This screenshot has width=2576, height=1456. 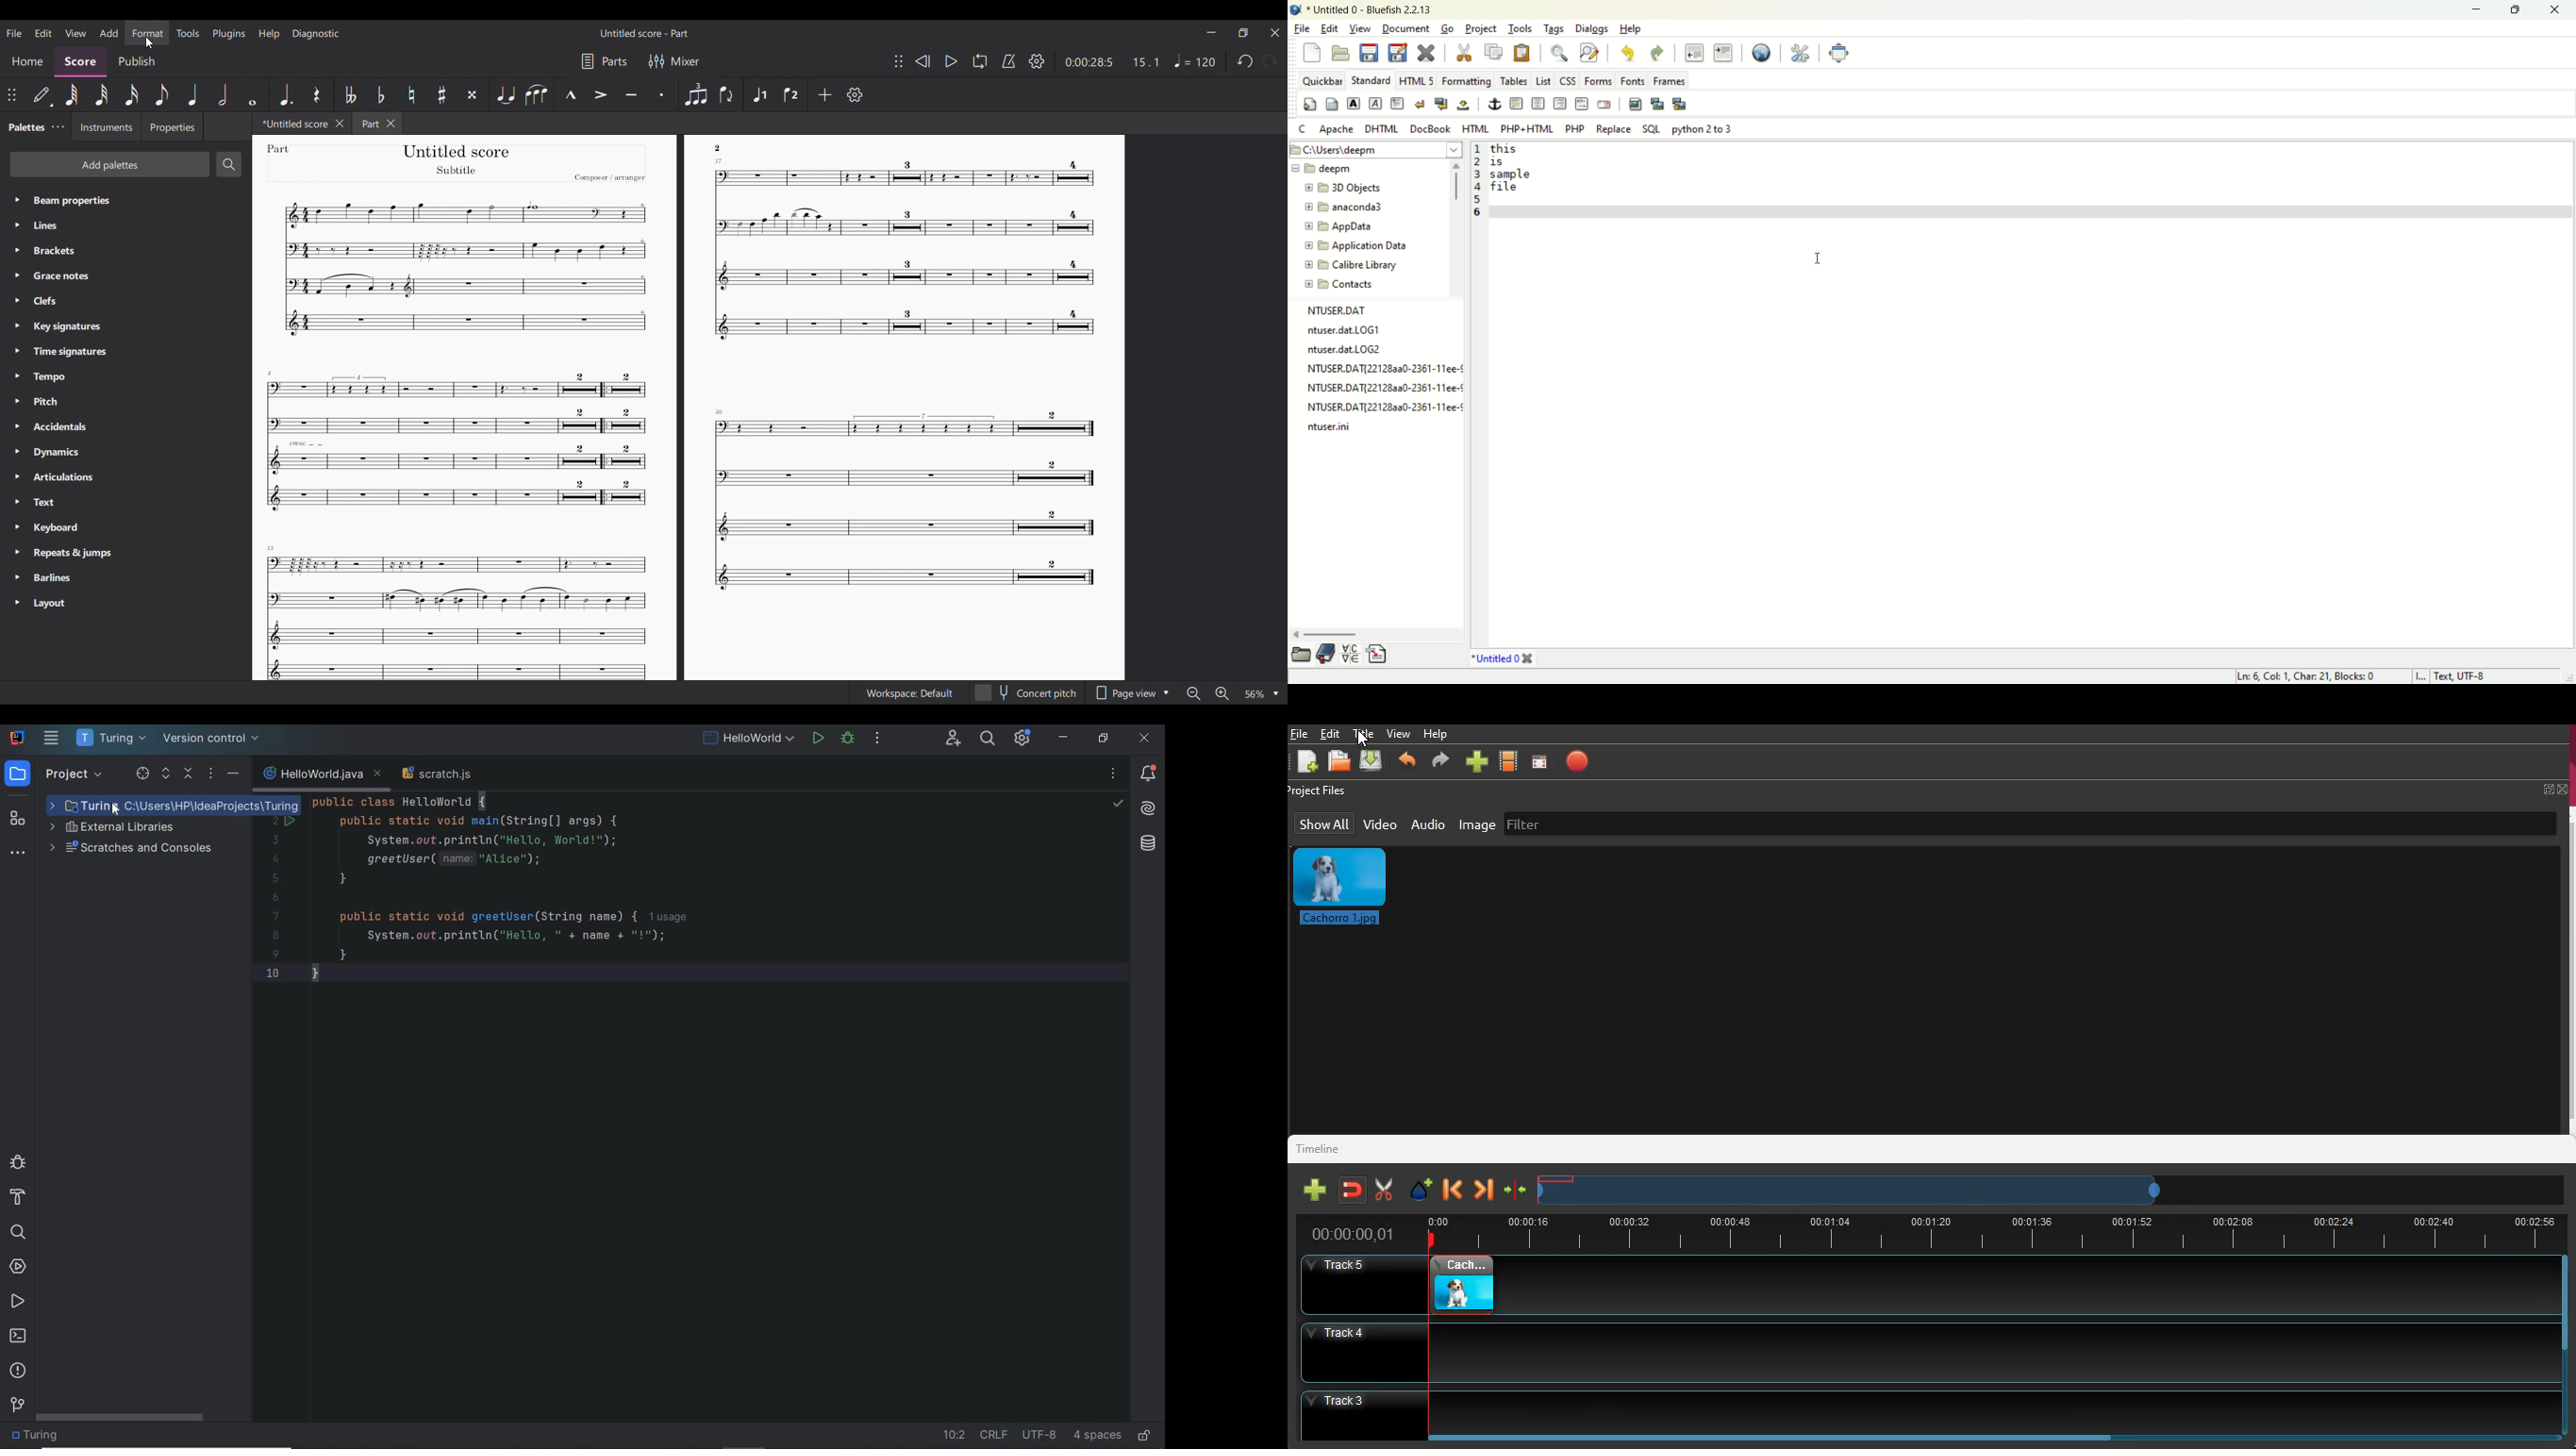 I want to click on maximize, so click(x=2518, y=9).